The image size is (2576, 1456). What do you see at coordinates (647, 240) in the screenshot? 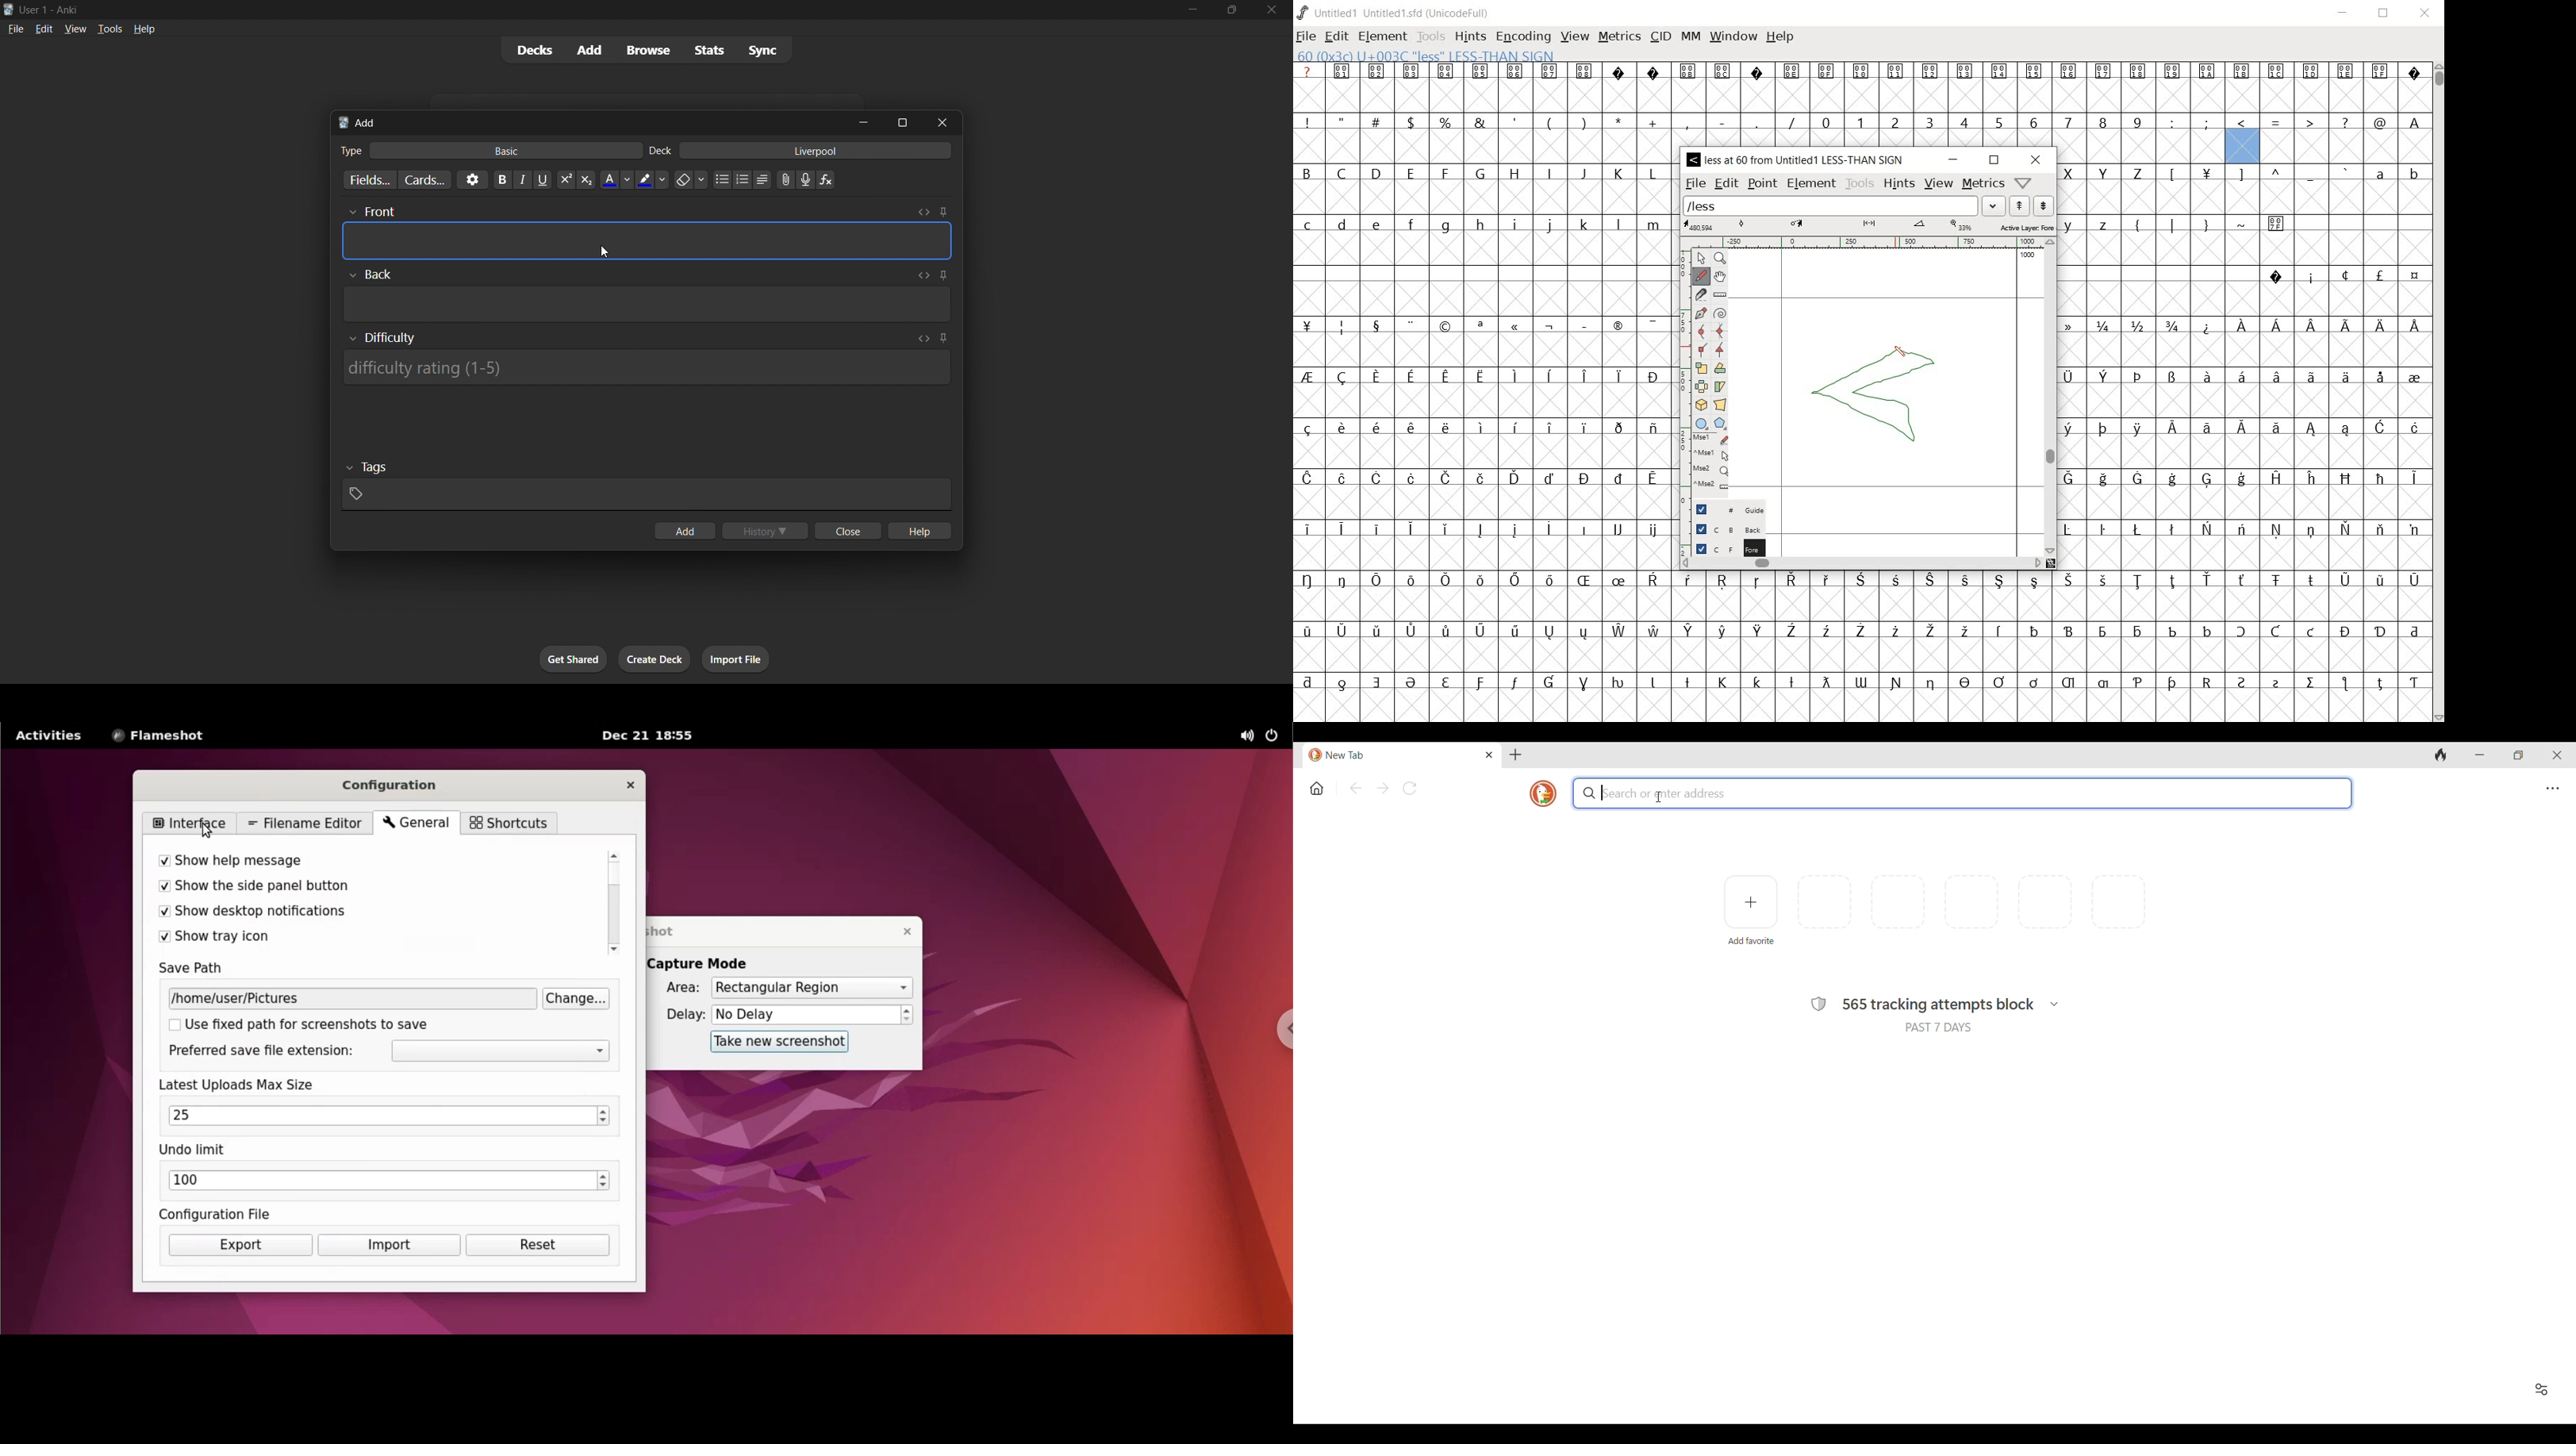
I see `card front field input box` at bounding box center [647, 240].